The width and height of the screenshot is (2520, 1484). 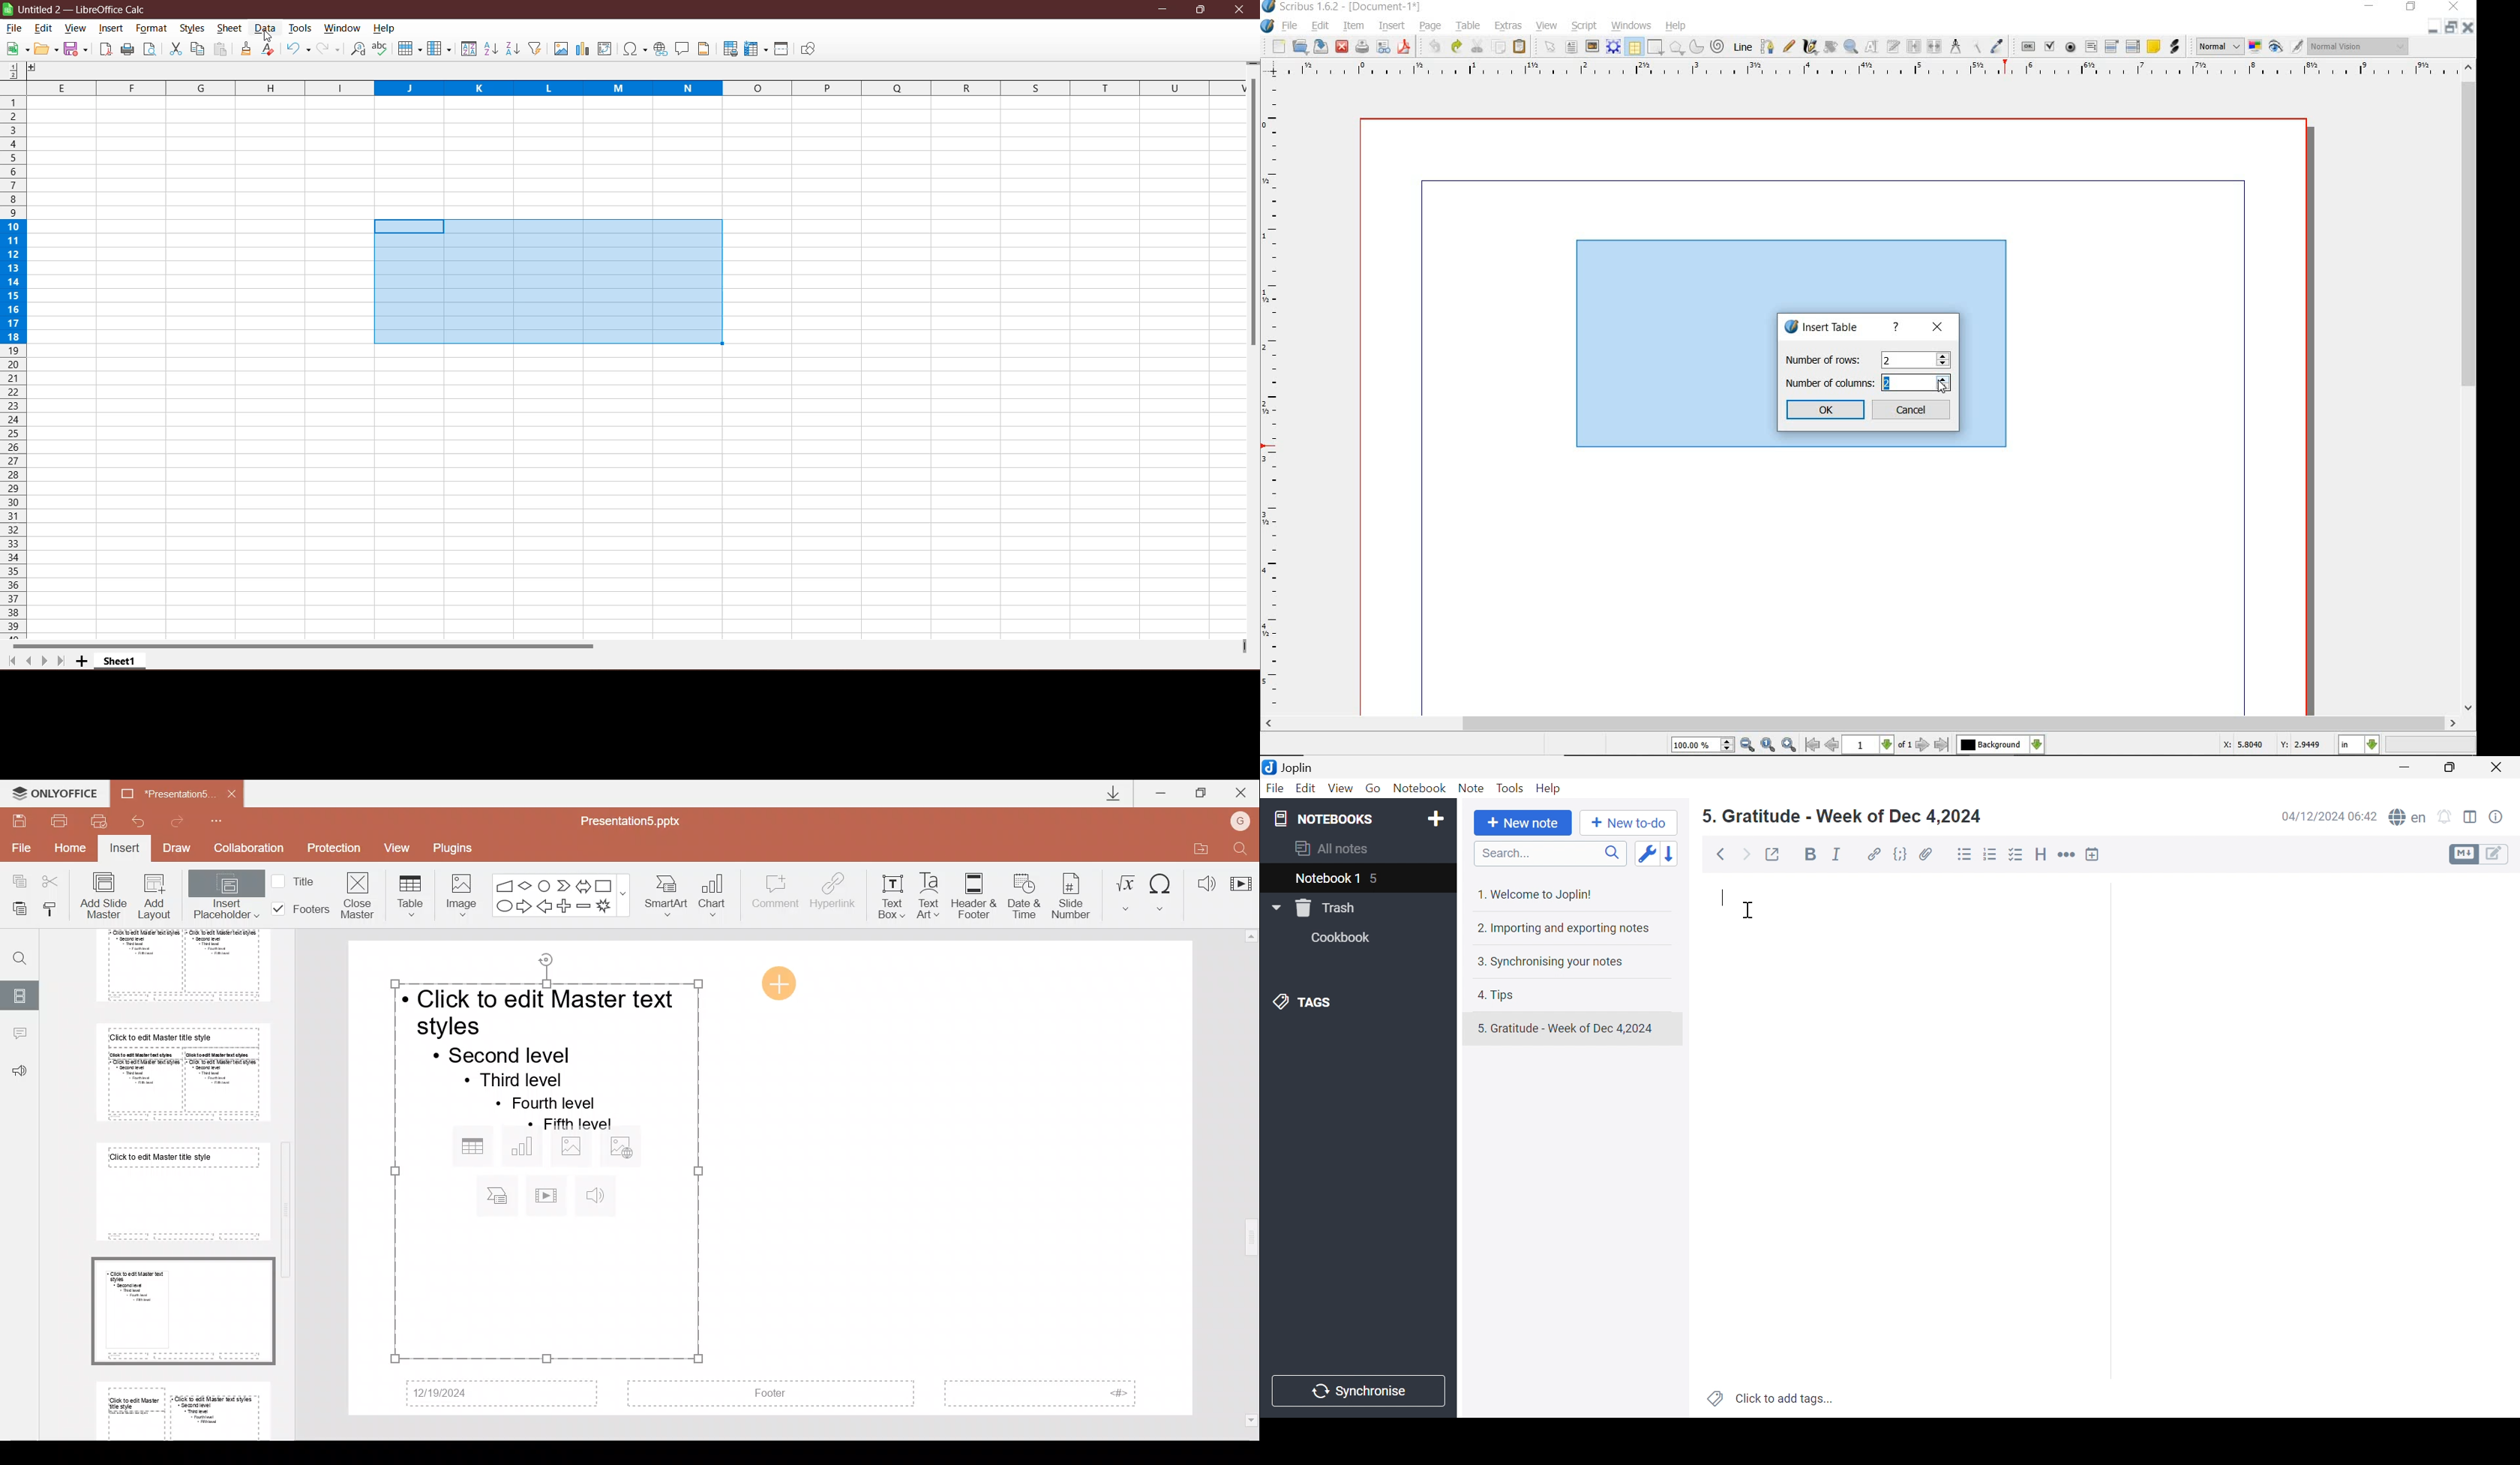 What do you see at coordinates (9, 662) in the screenshot?
I see `Scroll to first page` at bounding box center [9, 662].